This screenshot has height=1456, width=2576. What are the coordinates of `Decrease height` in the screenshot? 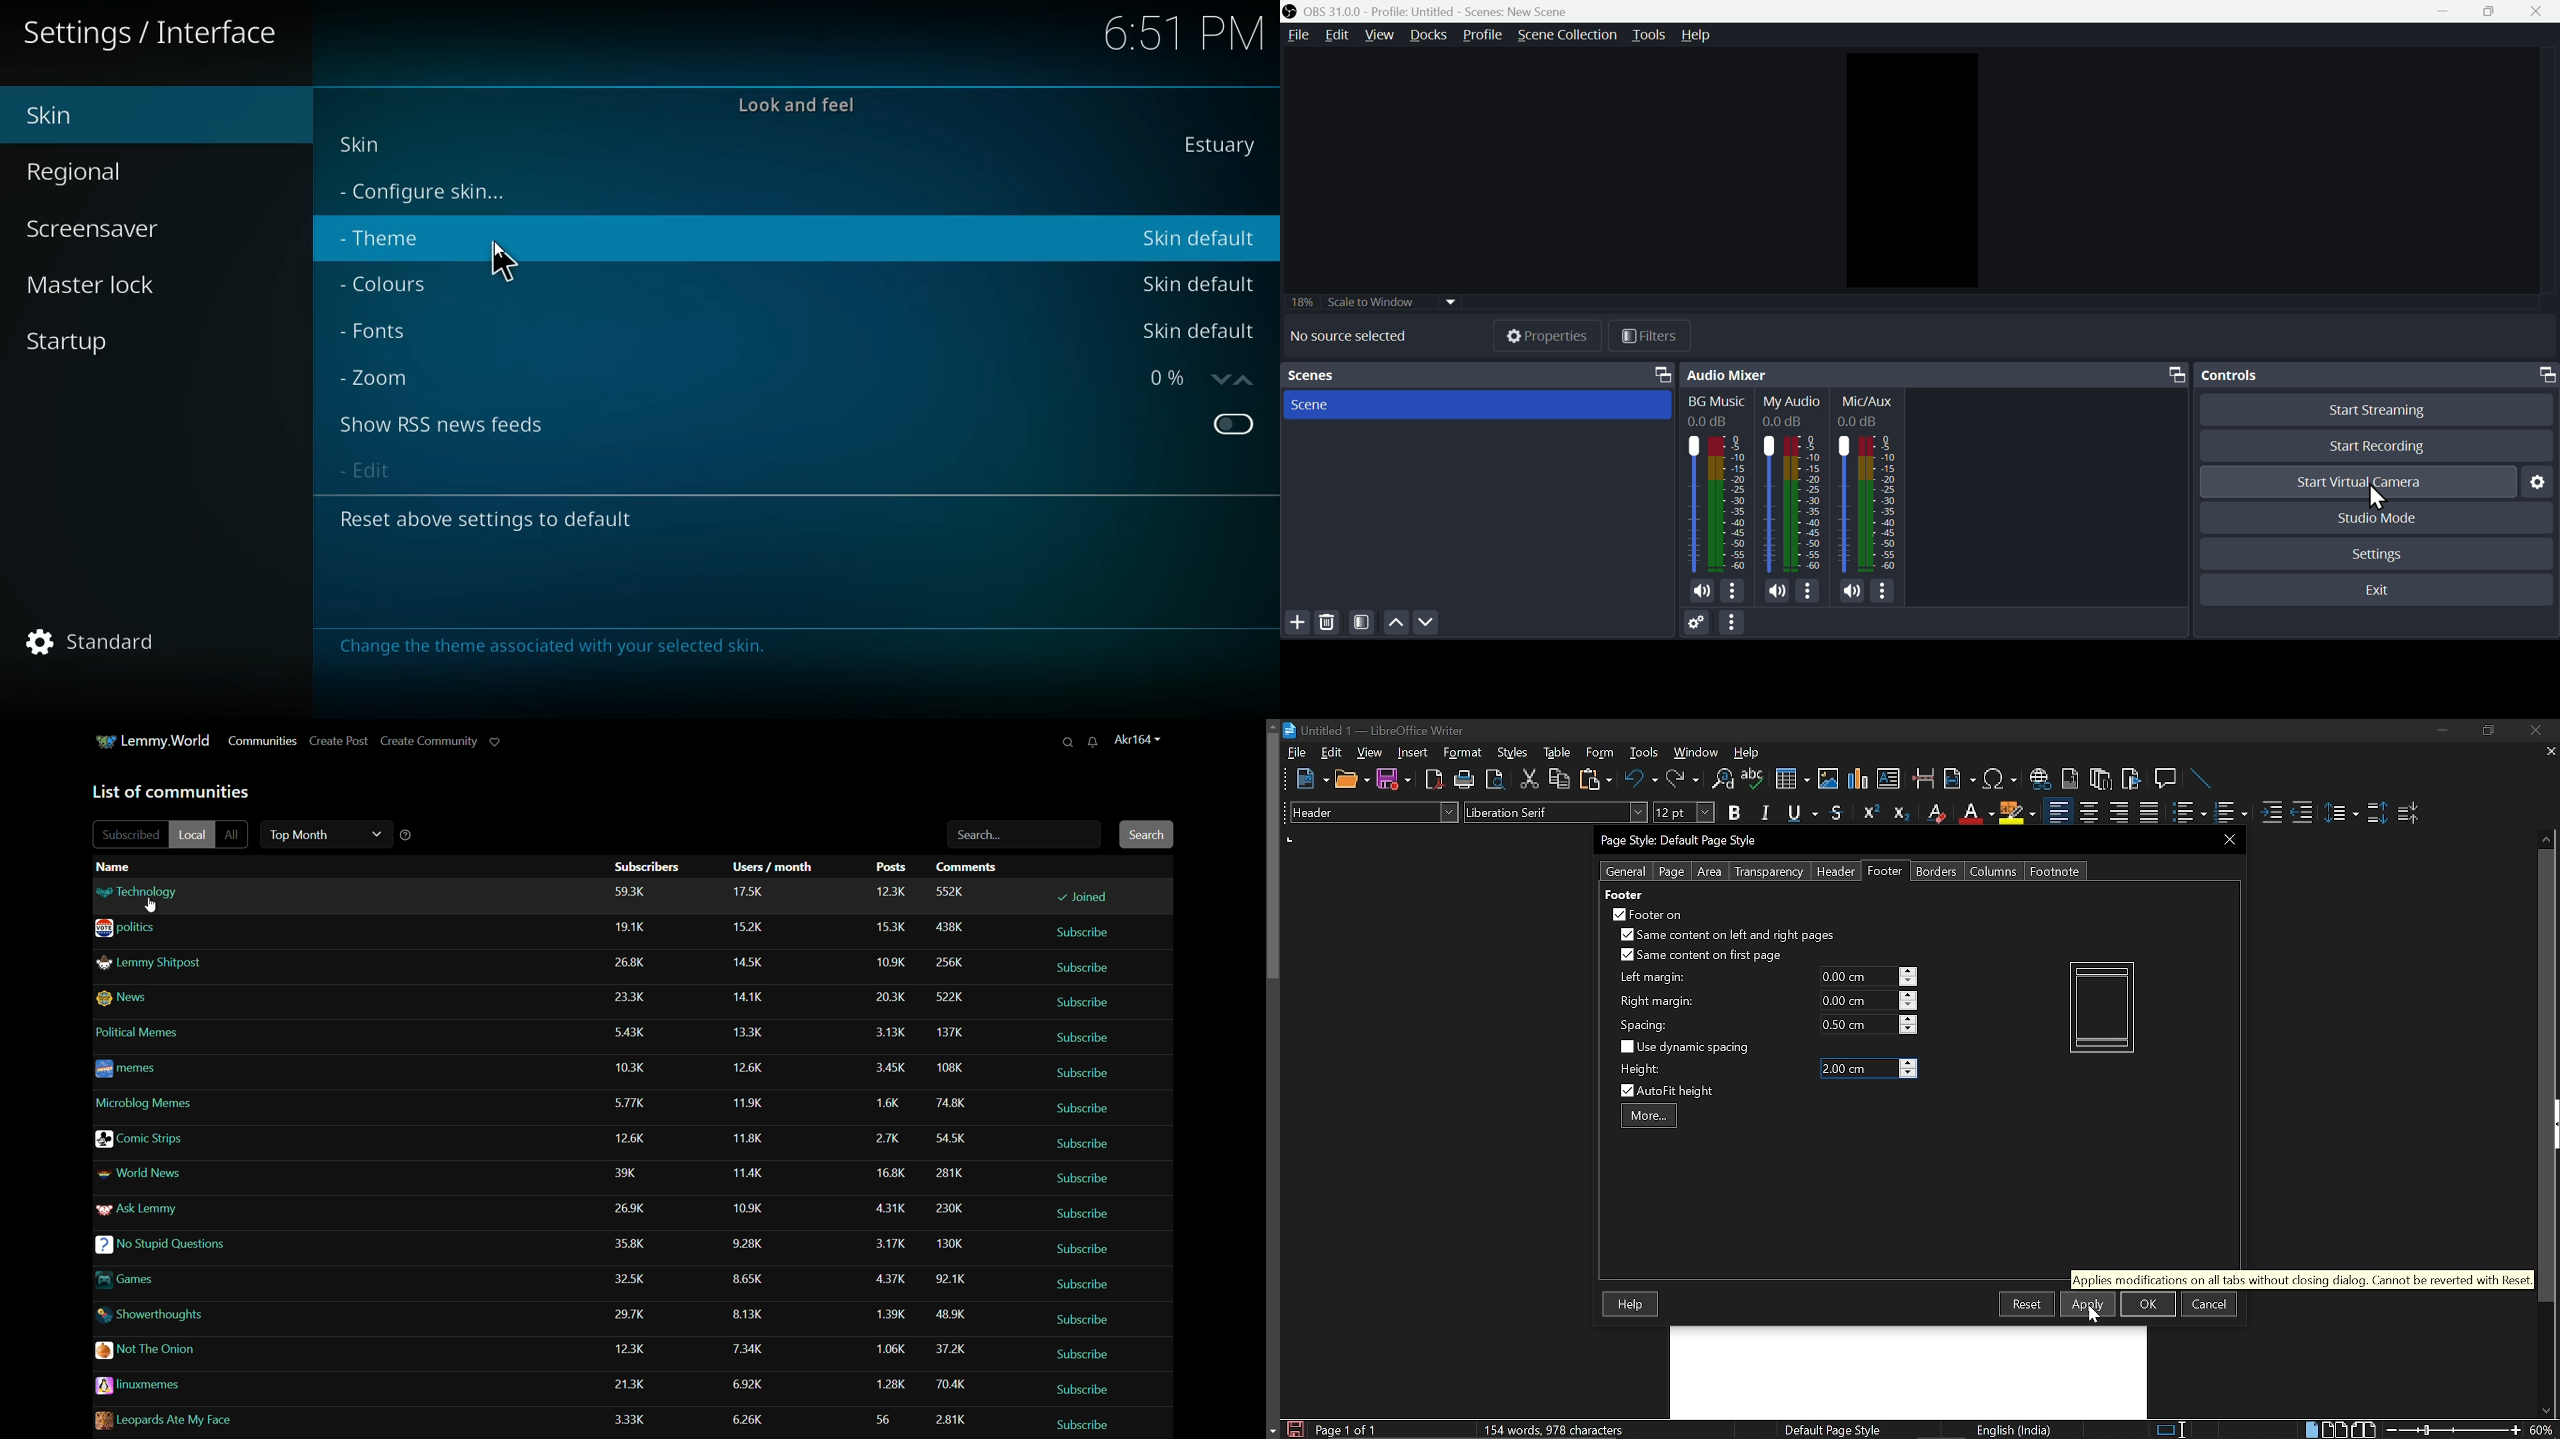 It's located at (1908, 1074).